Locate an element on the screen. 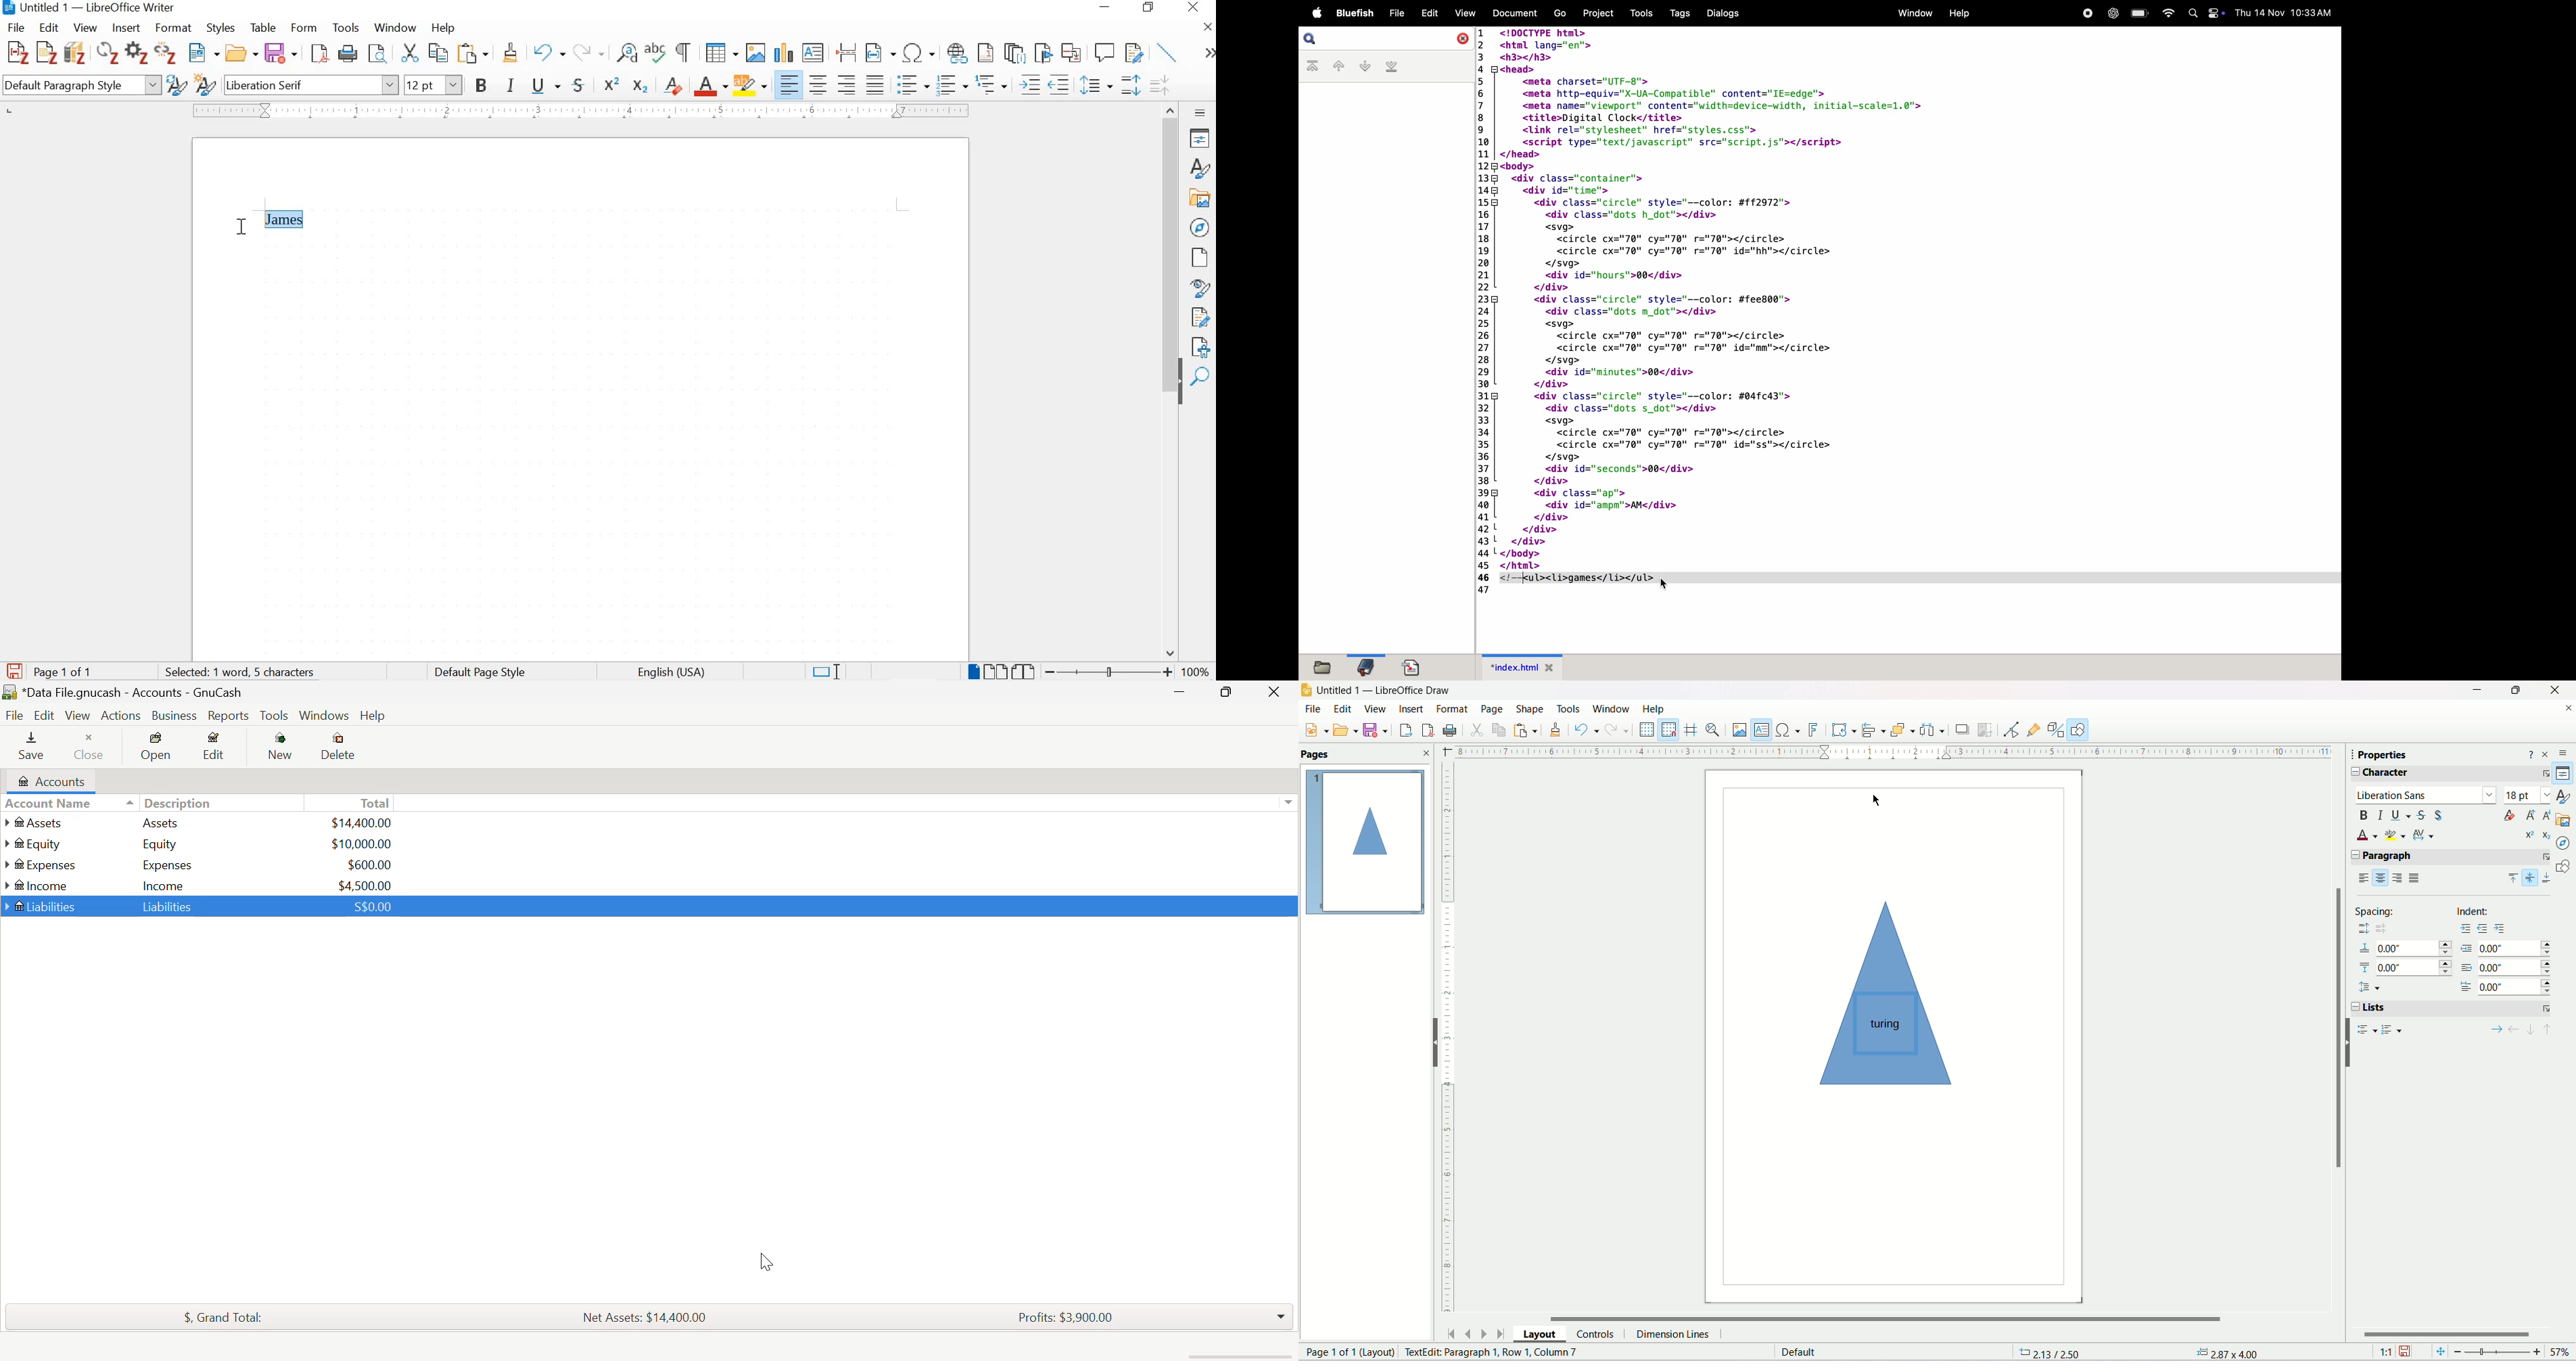 This screenshot has width=2576, height=1372. align bottom is located at coordinates (2545, 880).